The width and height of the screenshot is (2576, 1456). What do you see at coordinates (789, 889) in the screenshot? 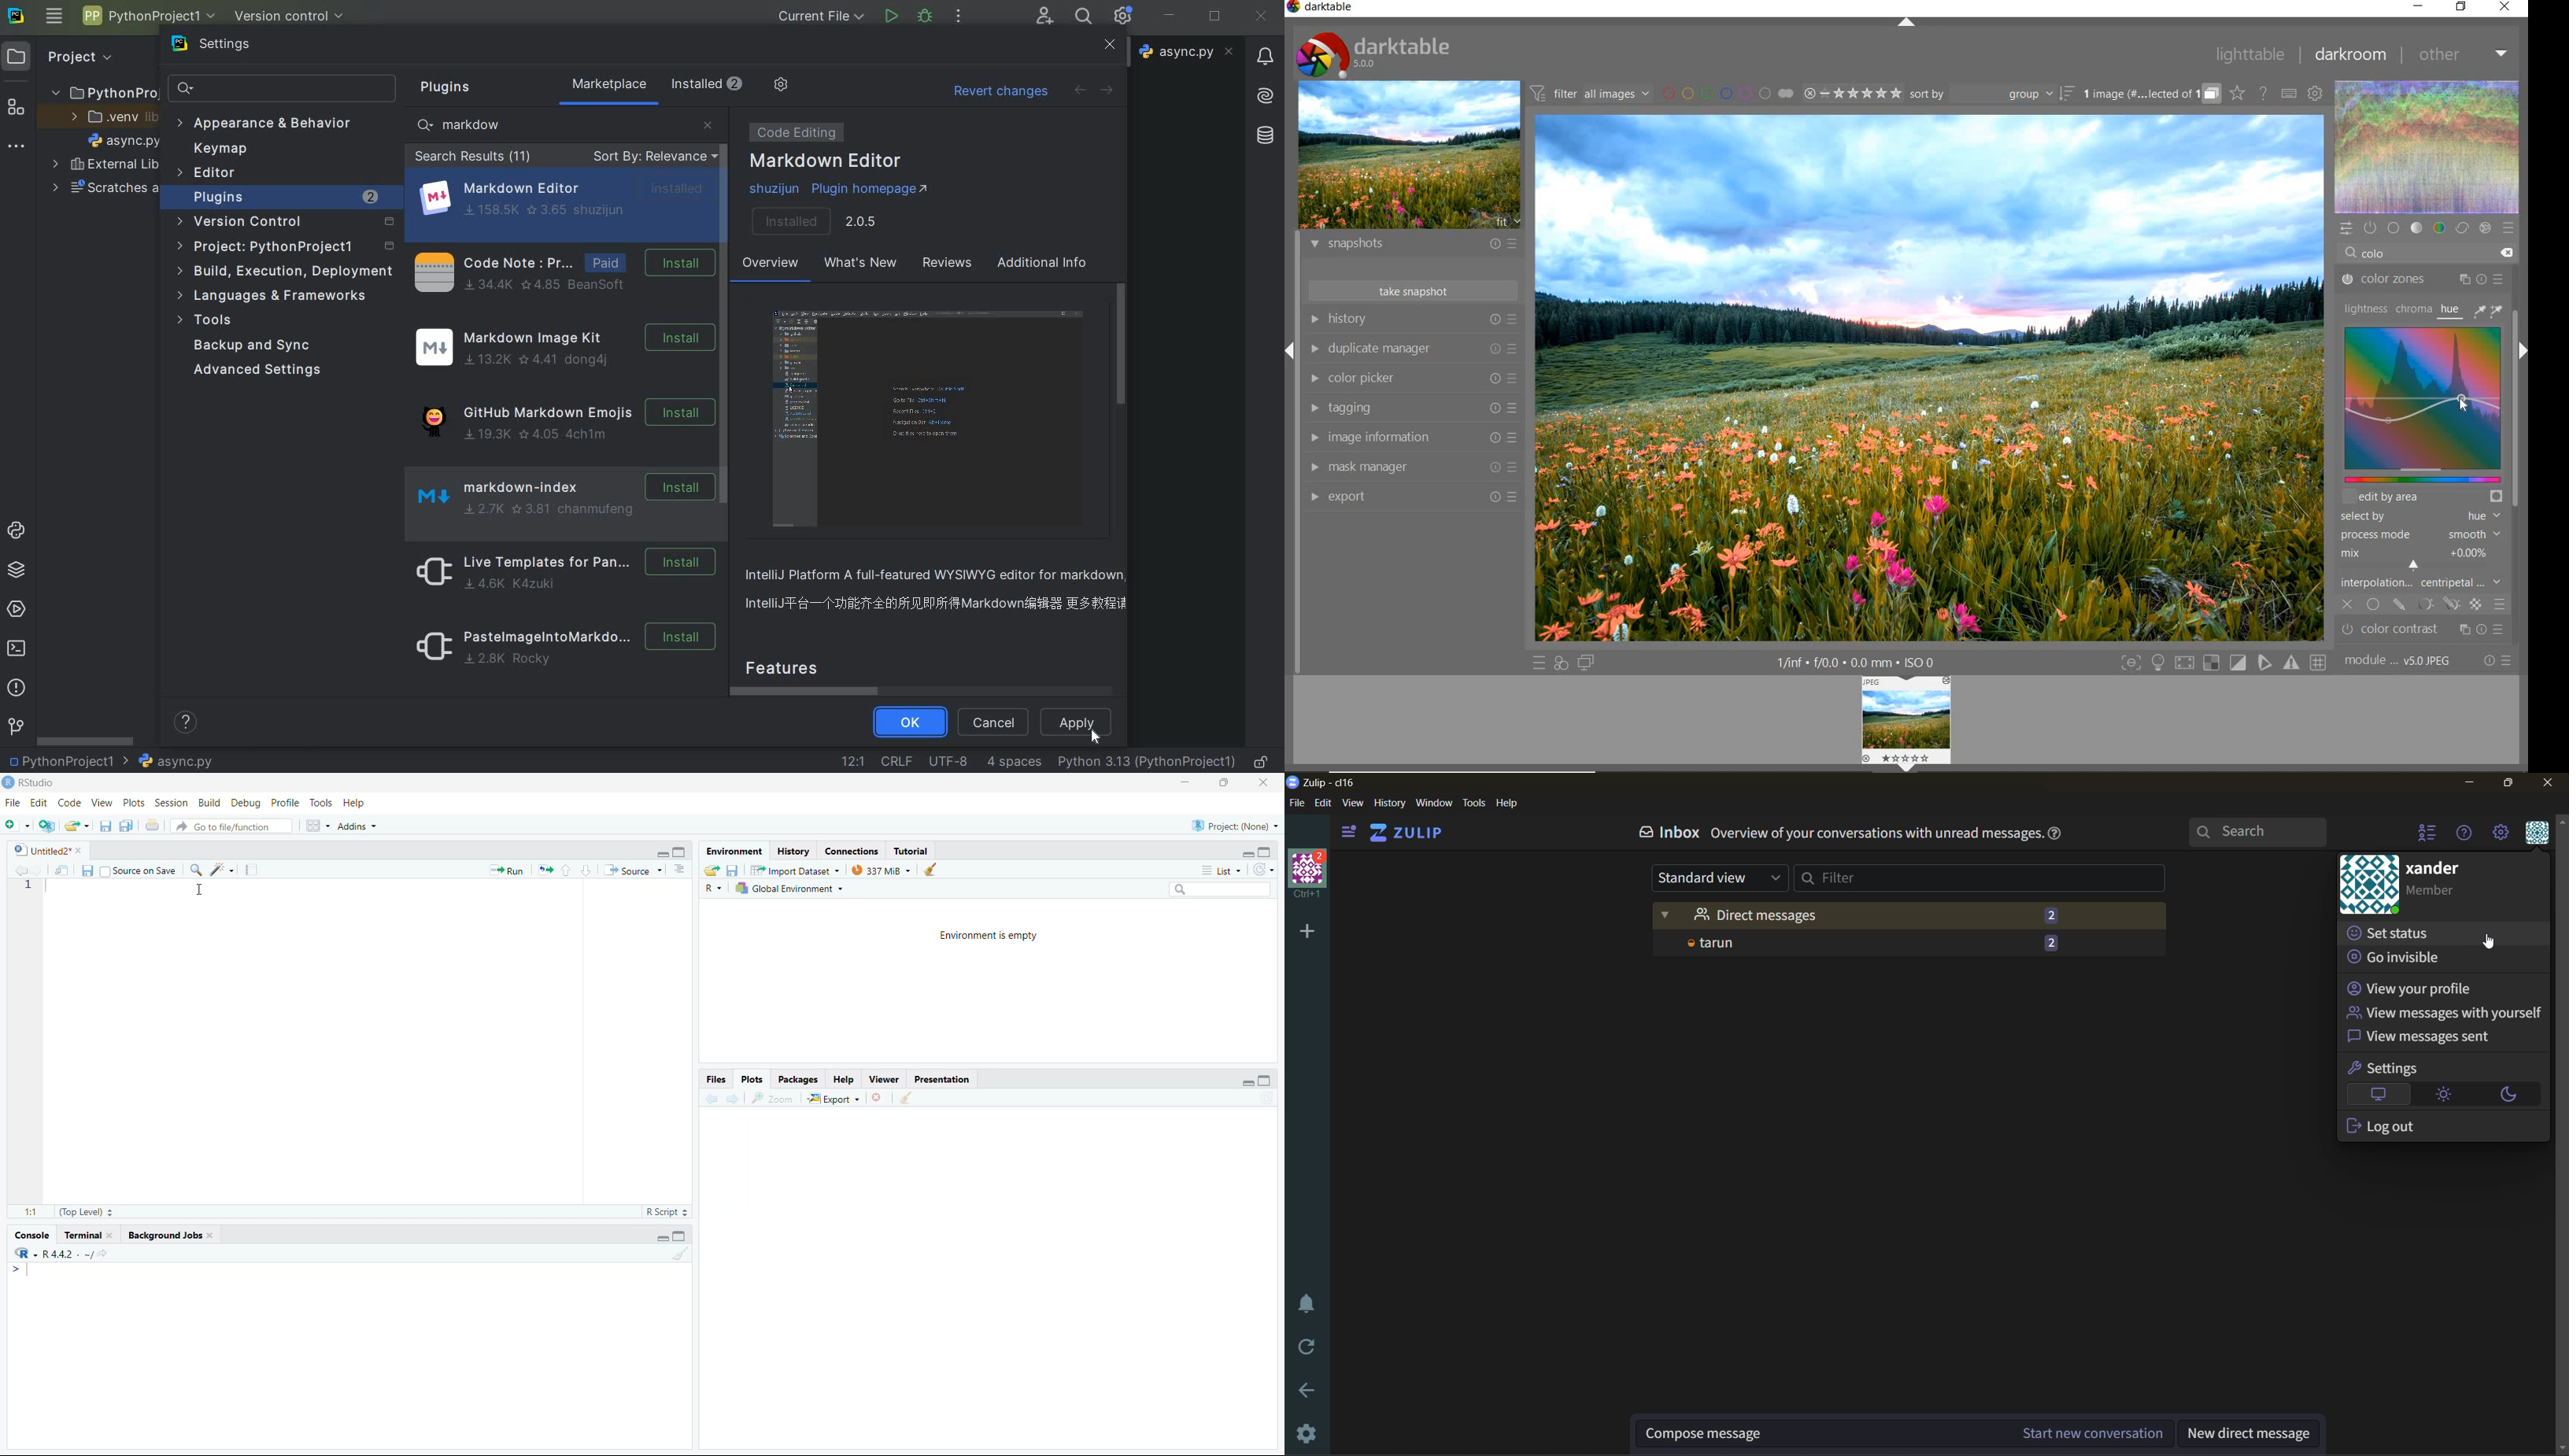
I see ` Global Environment ` at bounding box center [789, 889].